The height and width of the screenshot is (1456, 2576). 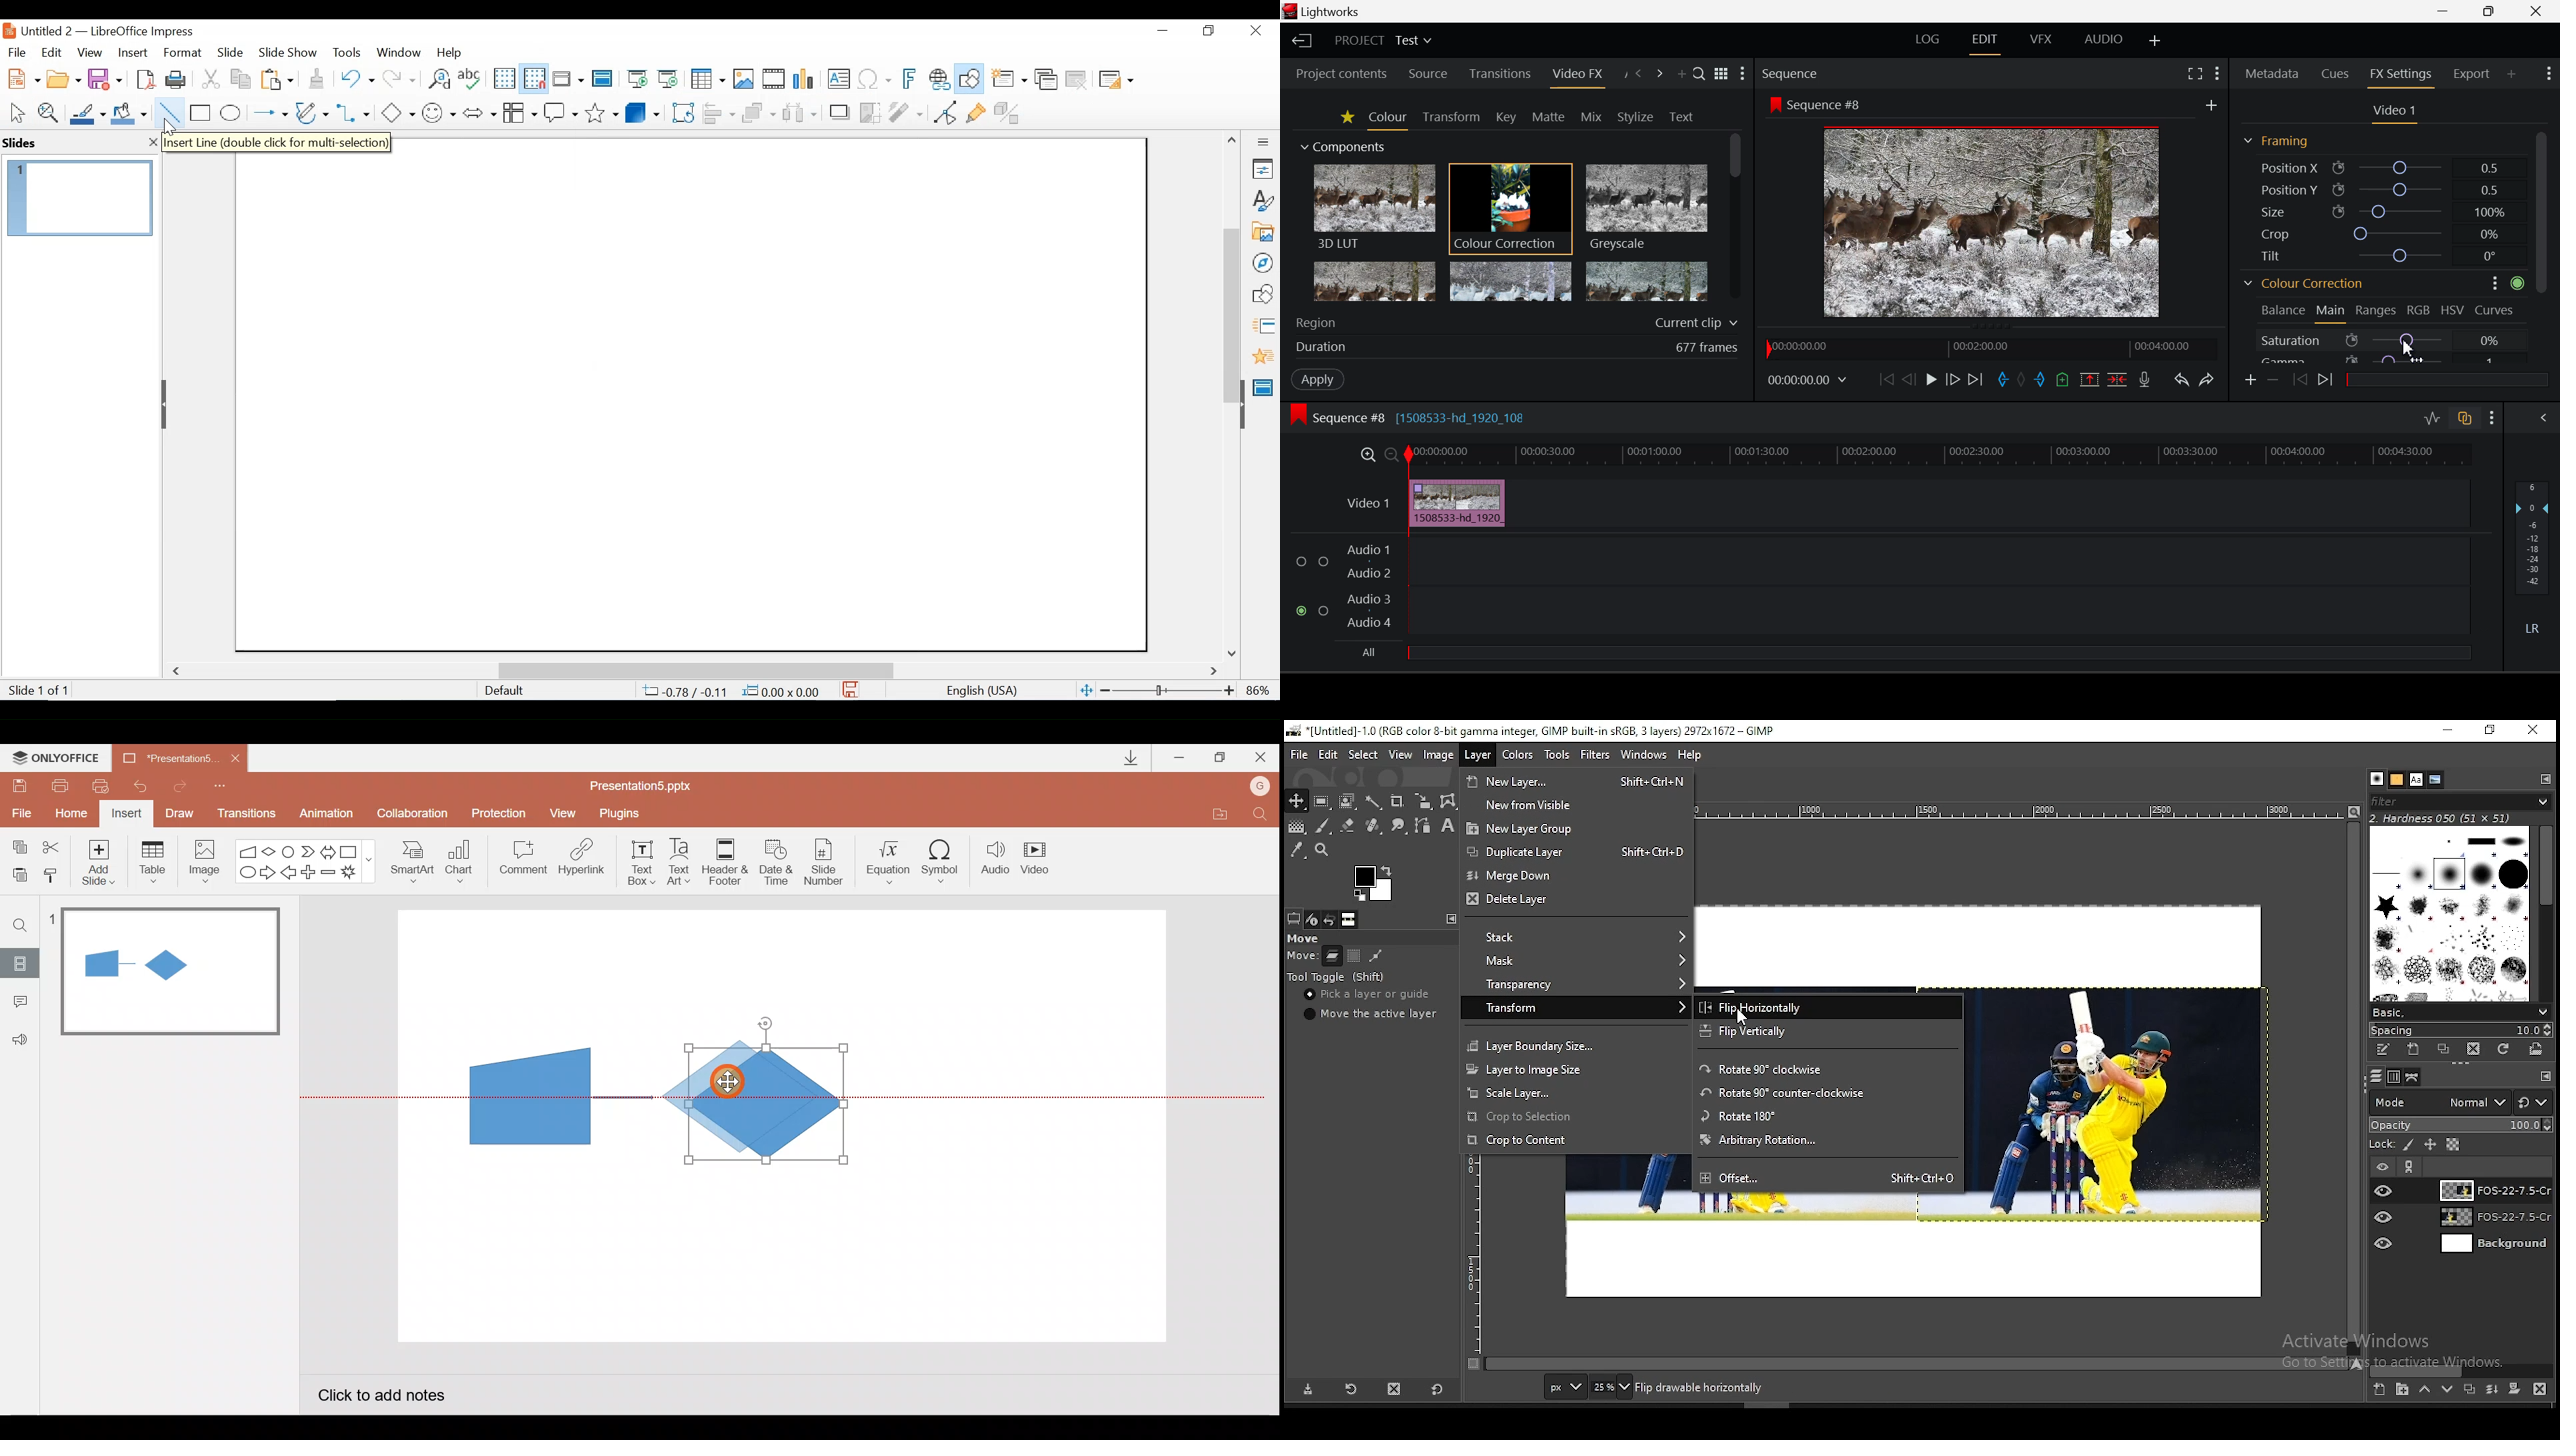 I want to click on layers, so click(x=2374, y=1077).